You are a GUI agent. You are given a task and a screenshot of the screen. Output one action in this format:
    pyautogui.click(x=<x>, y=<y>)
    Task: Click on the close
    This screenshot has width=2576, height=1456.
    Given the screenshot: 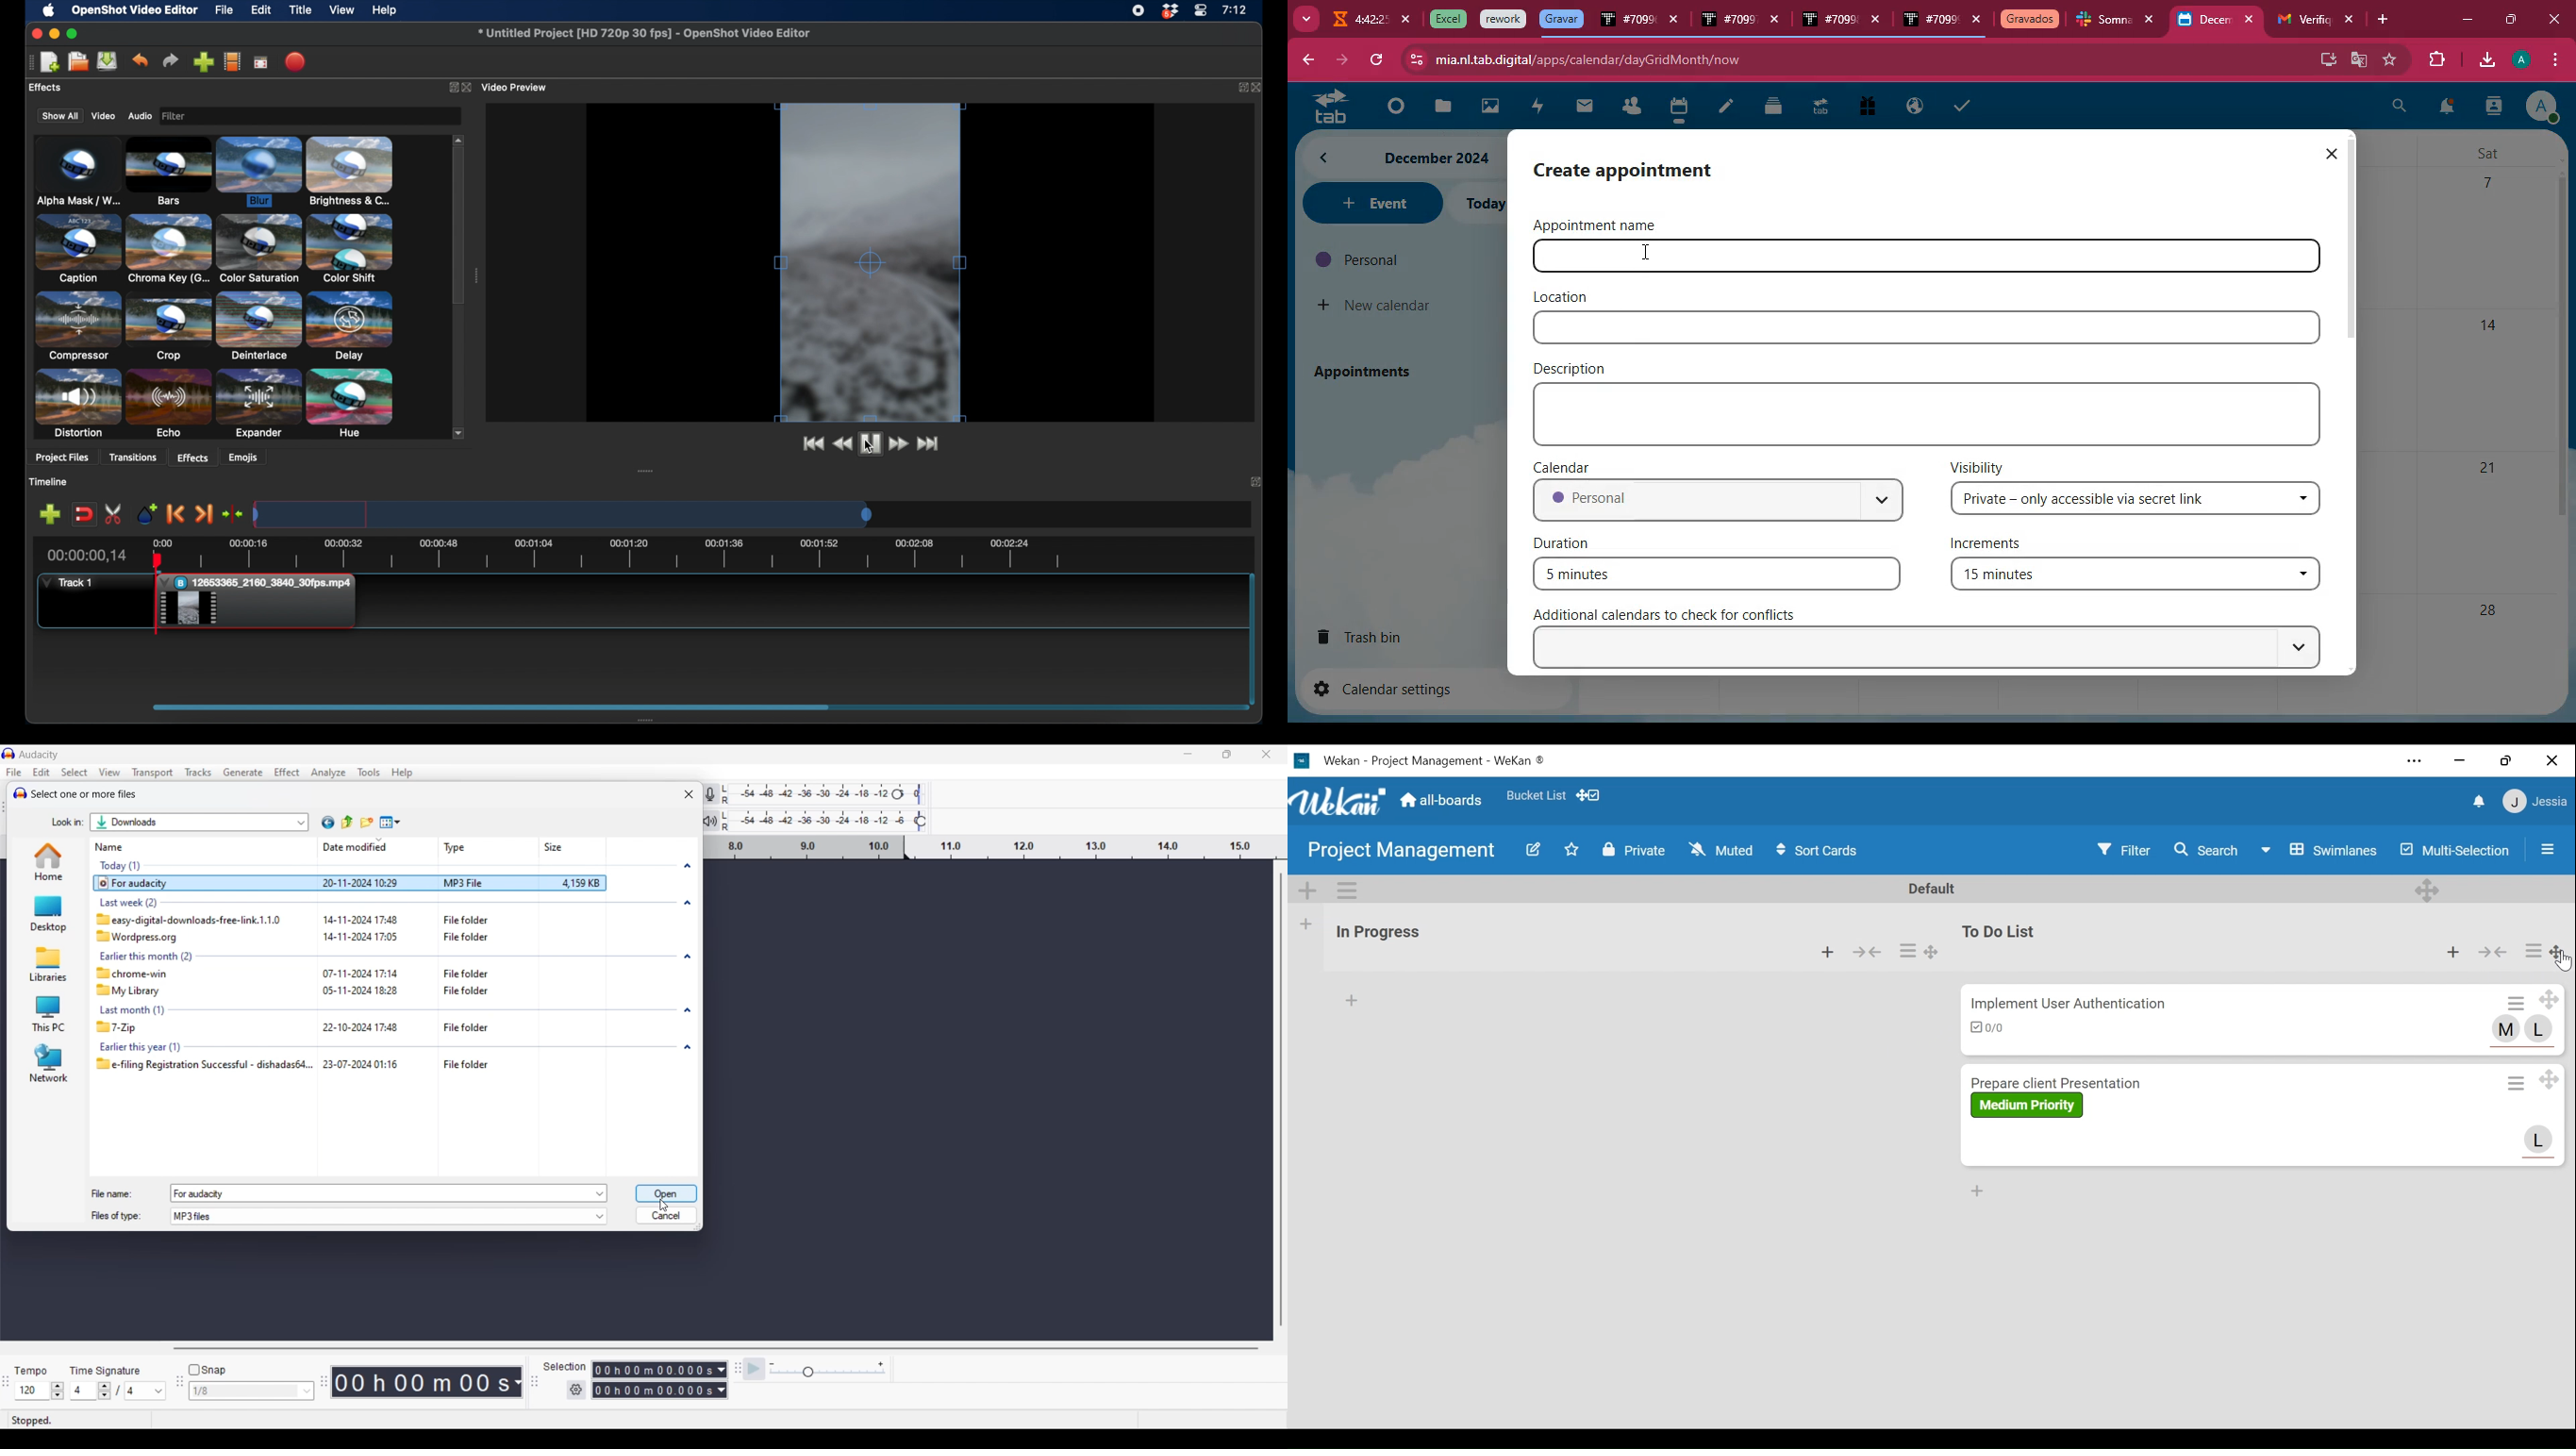 What is the action you would take?
    pyautogui.click(x=2351, y=20)
    